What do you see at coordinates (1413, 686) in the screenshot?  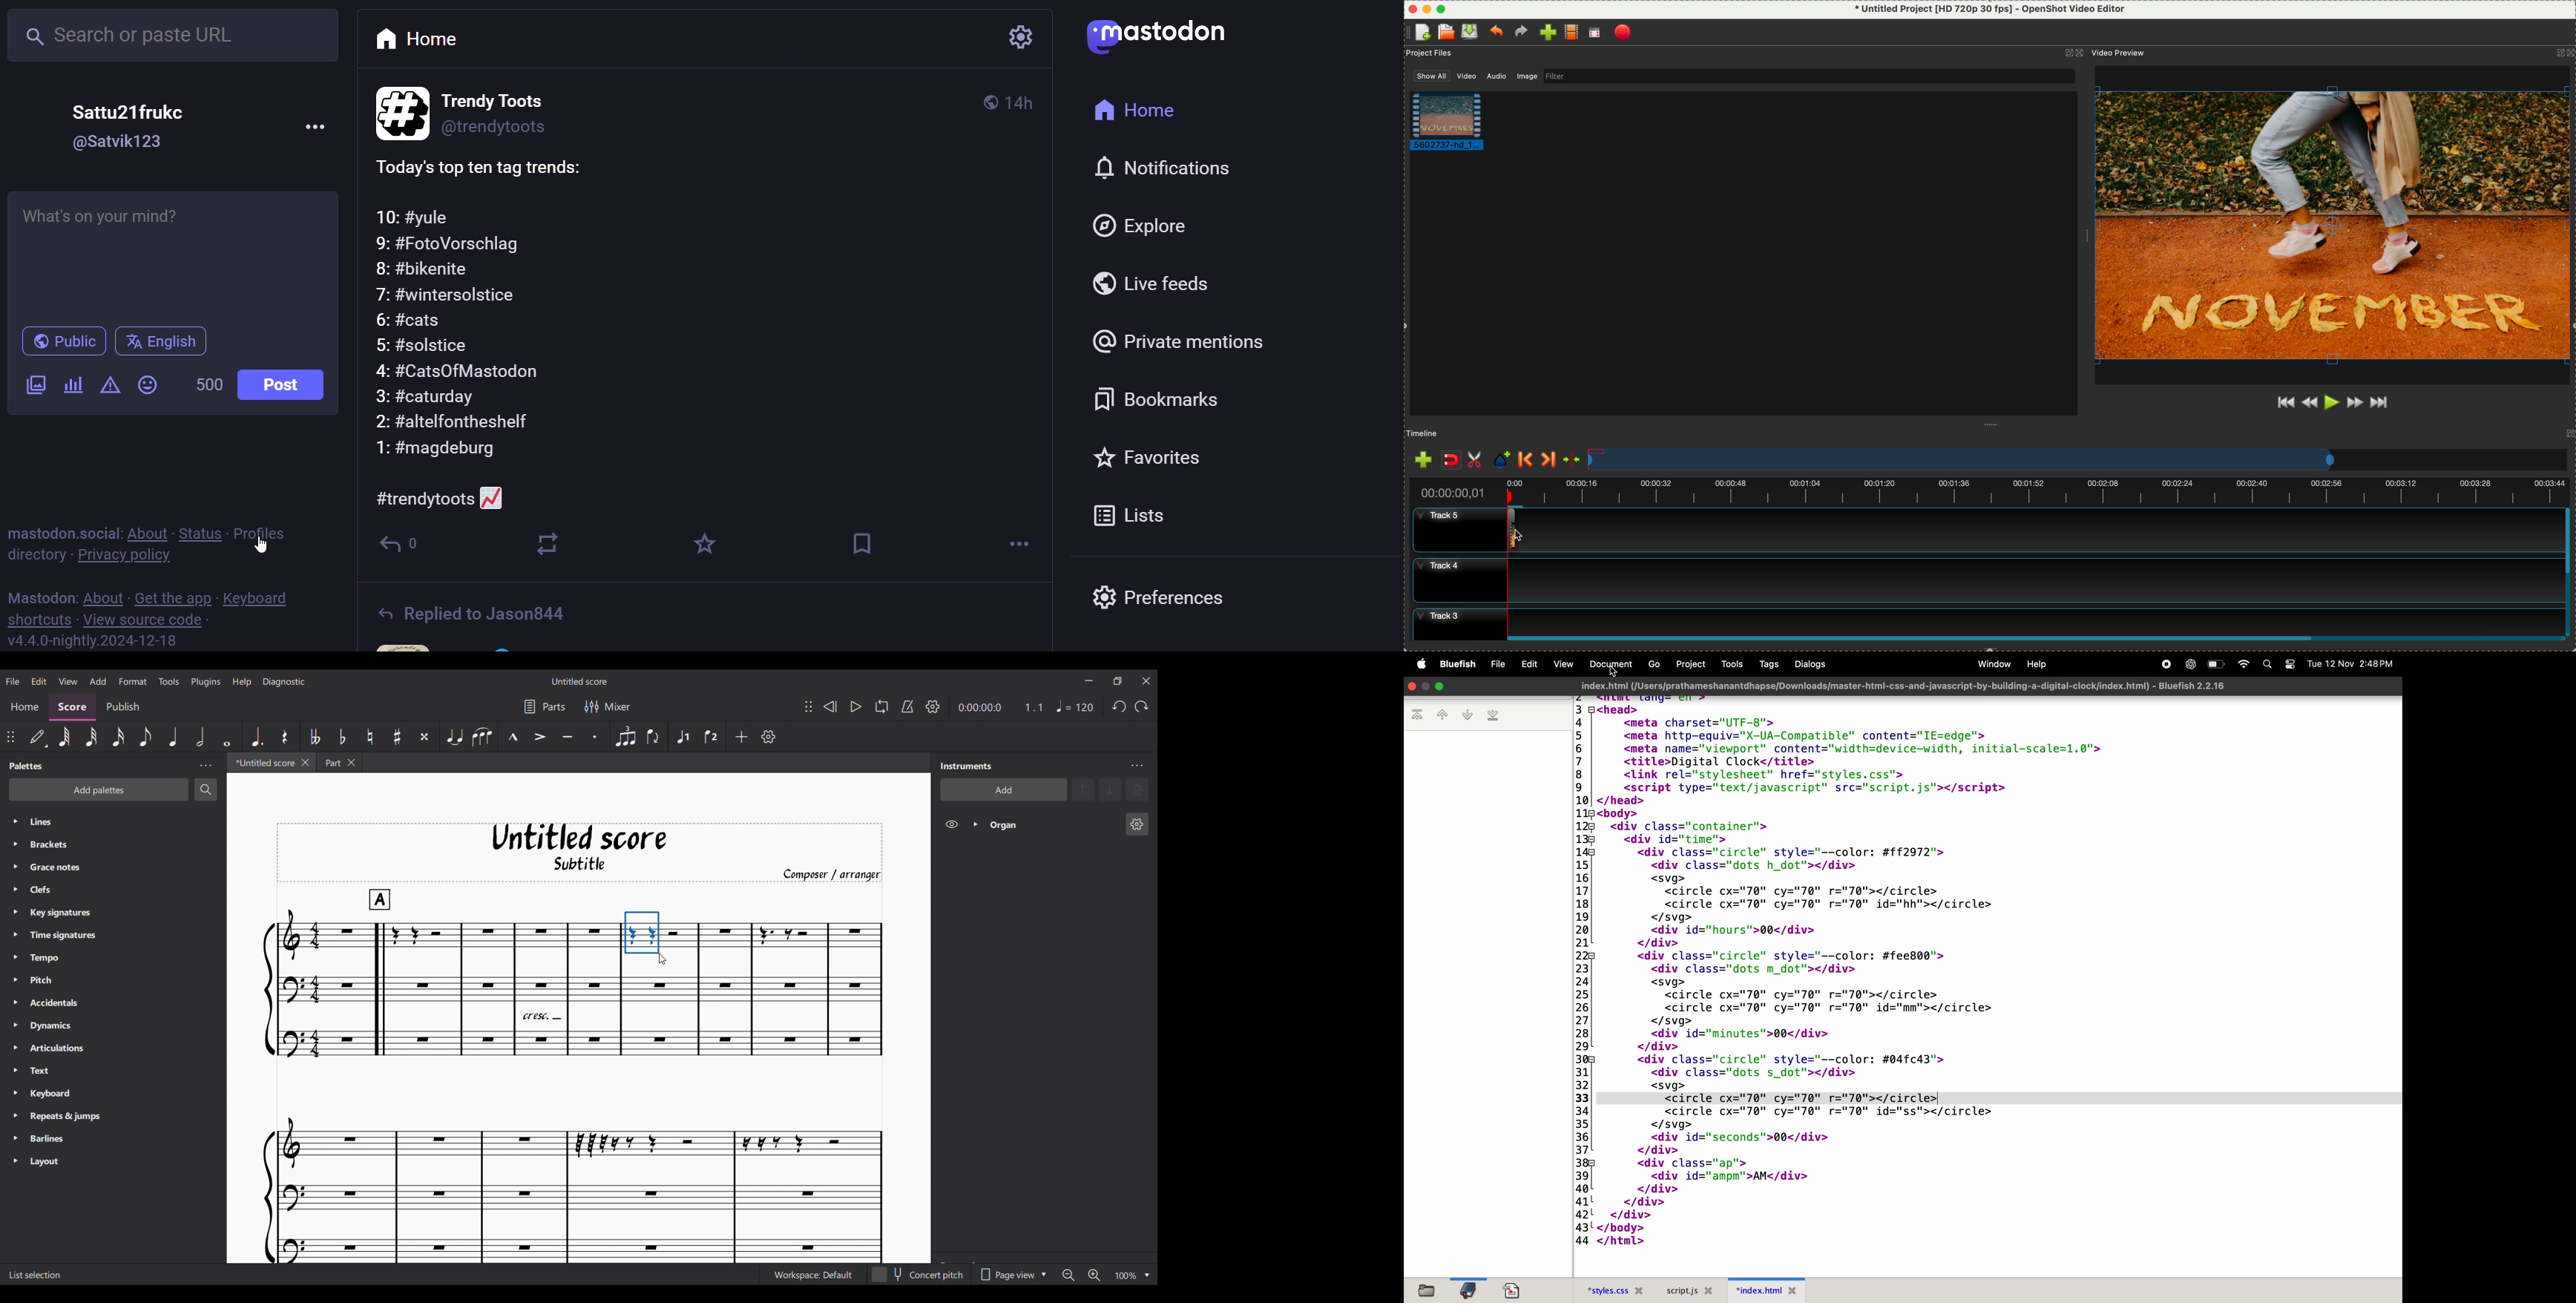 I see `closing window` at bounding box center [1413, 686].